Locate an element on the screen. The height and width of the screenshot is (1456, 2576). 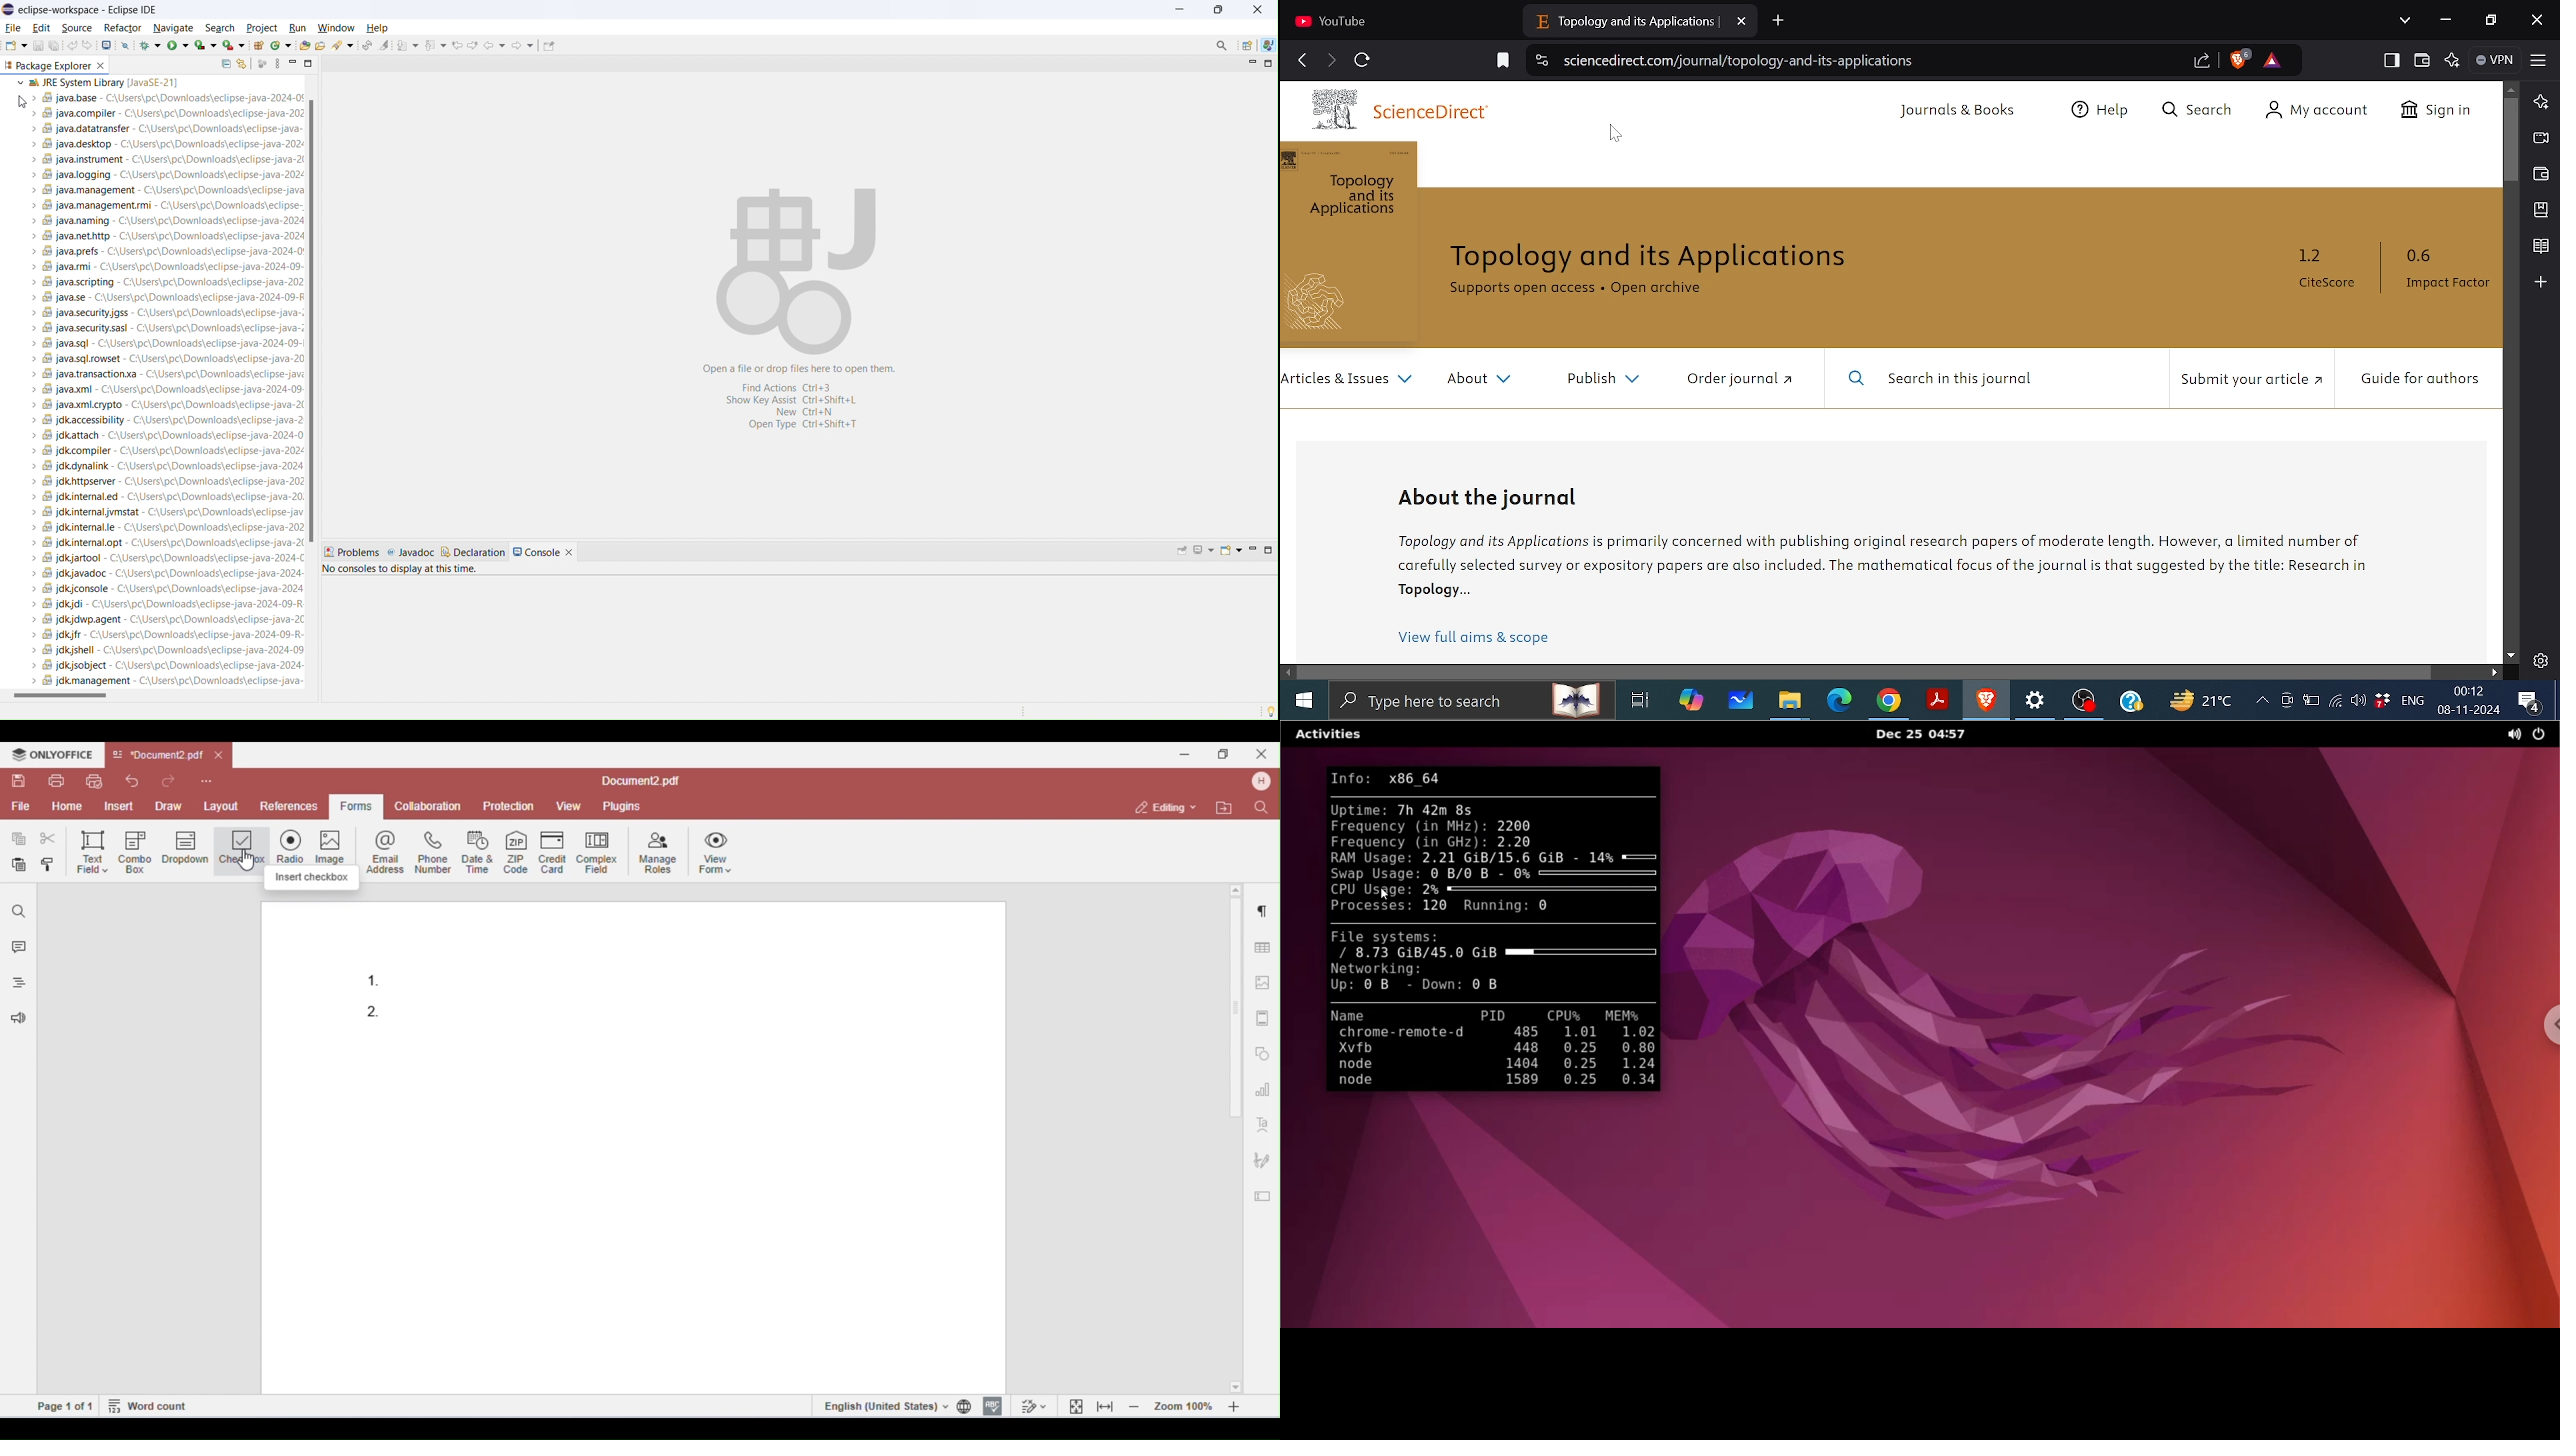
edit is located at coordinates (42, 28).